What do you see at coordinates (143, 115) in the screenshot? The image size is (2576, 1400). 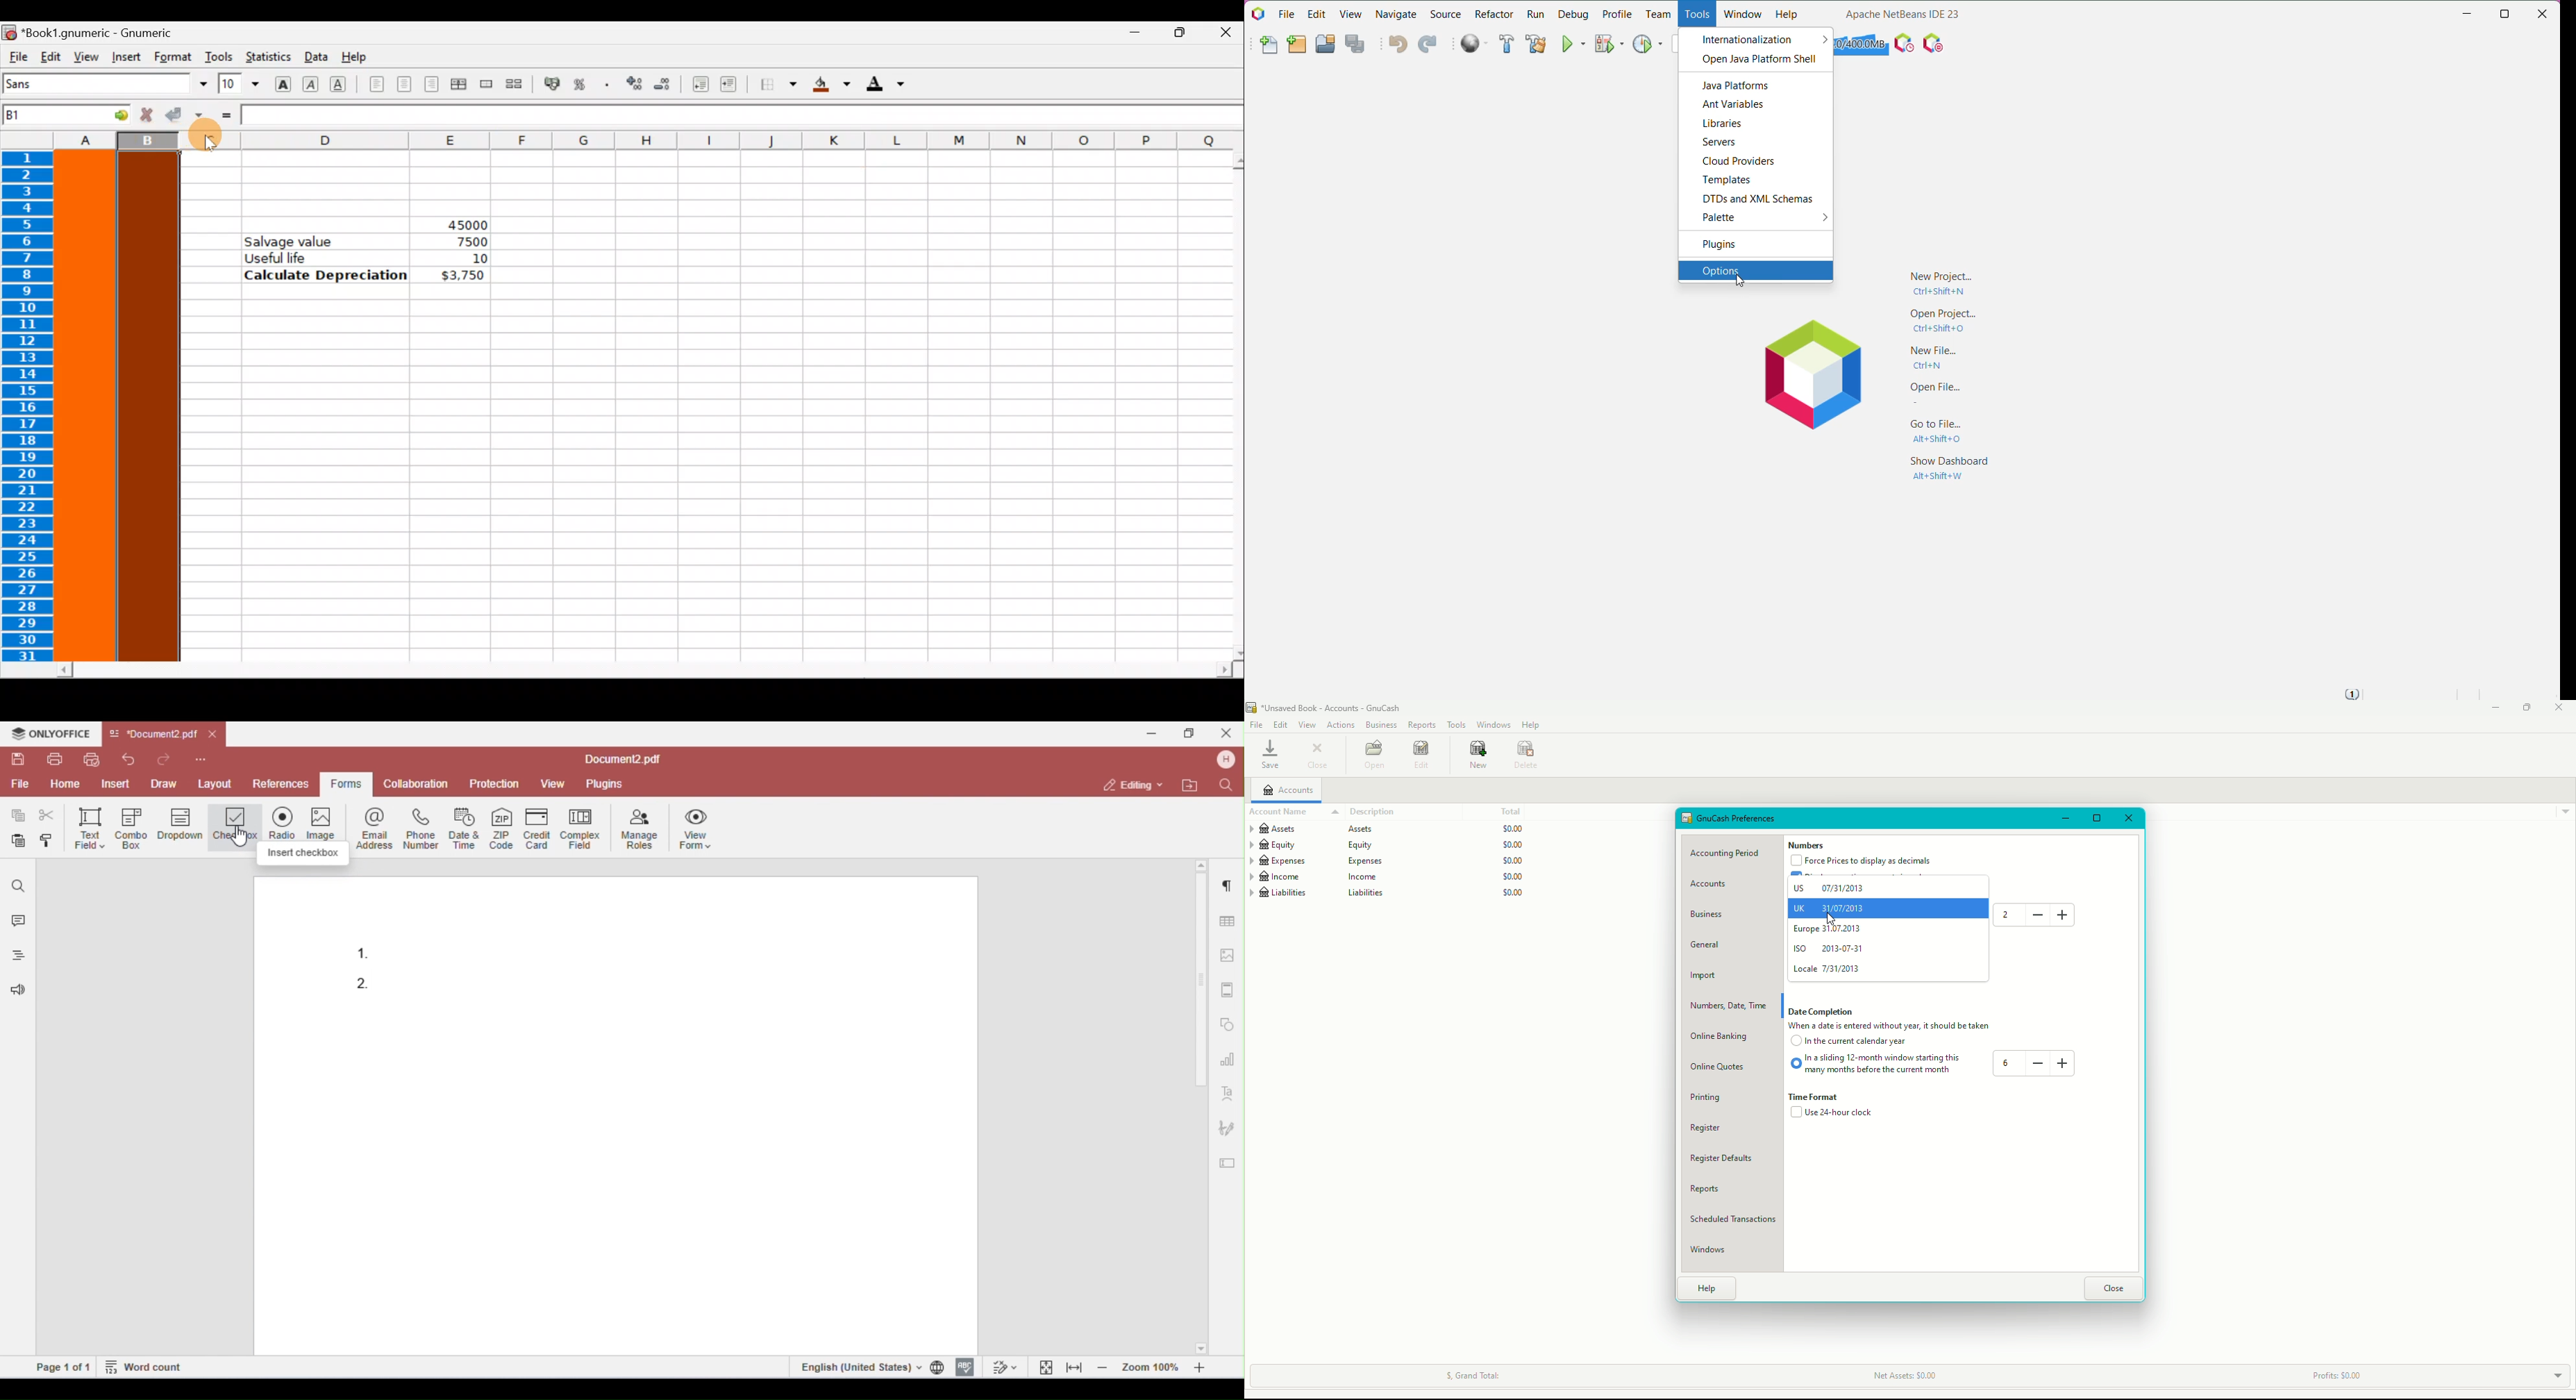 I see `Reject change` at bounding box center [143, 115].